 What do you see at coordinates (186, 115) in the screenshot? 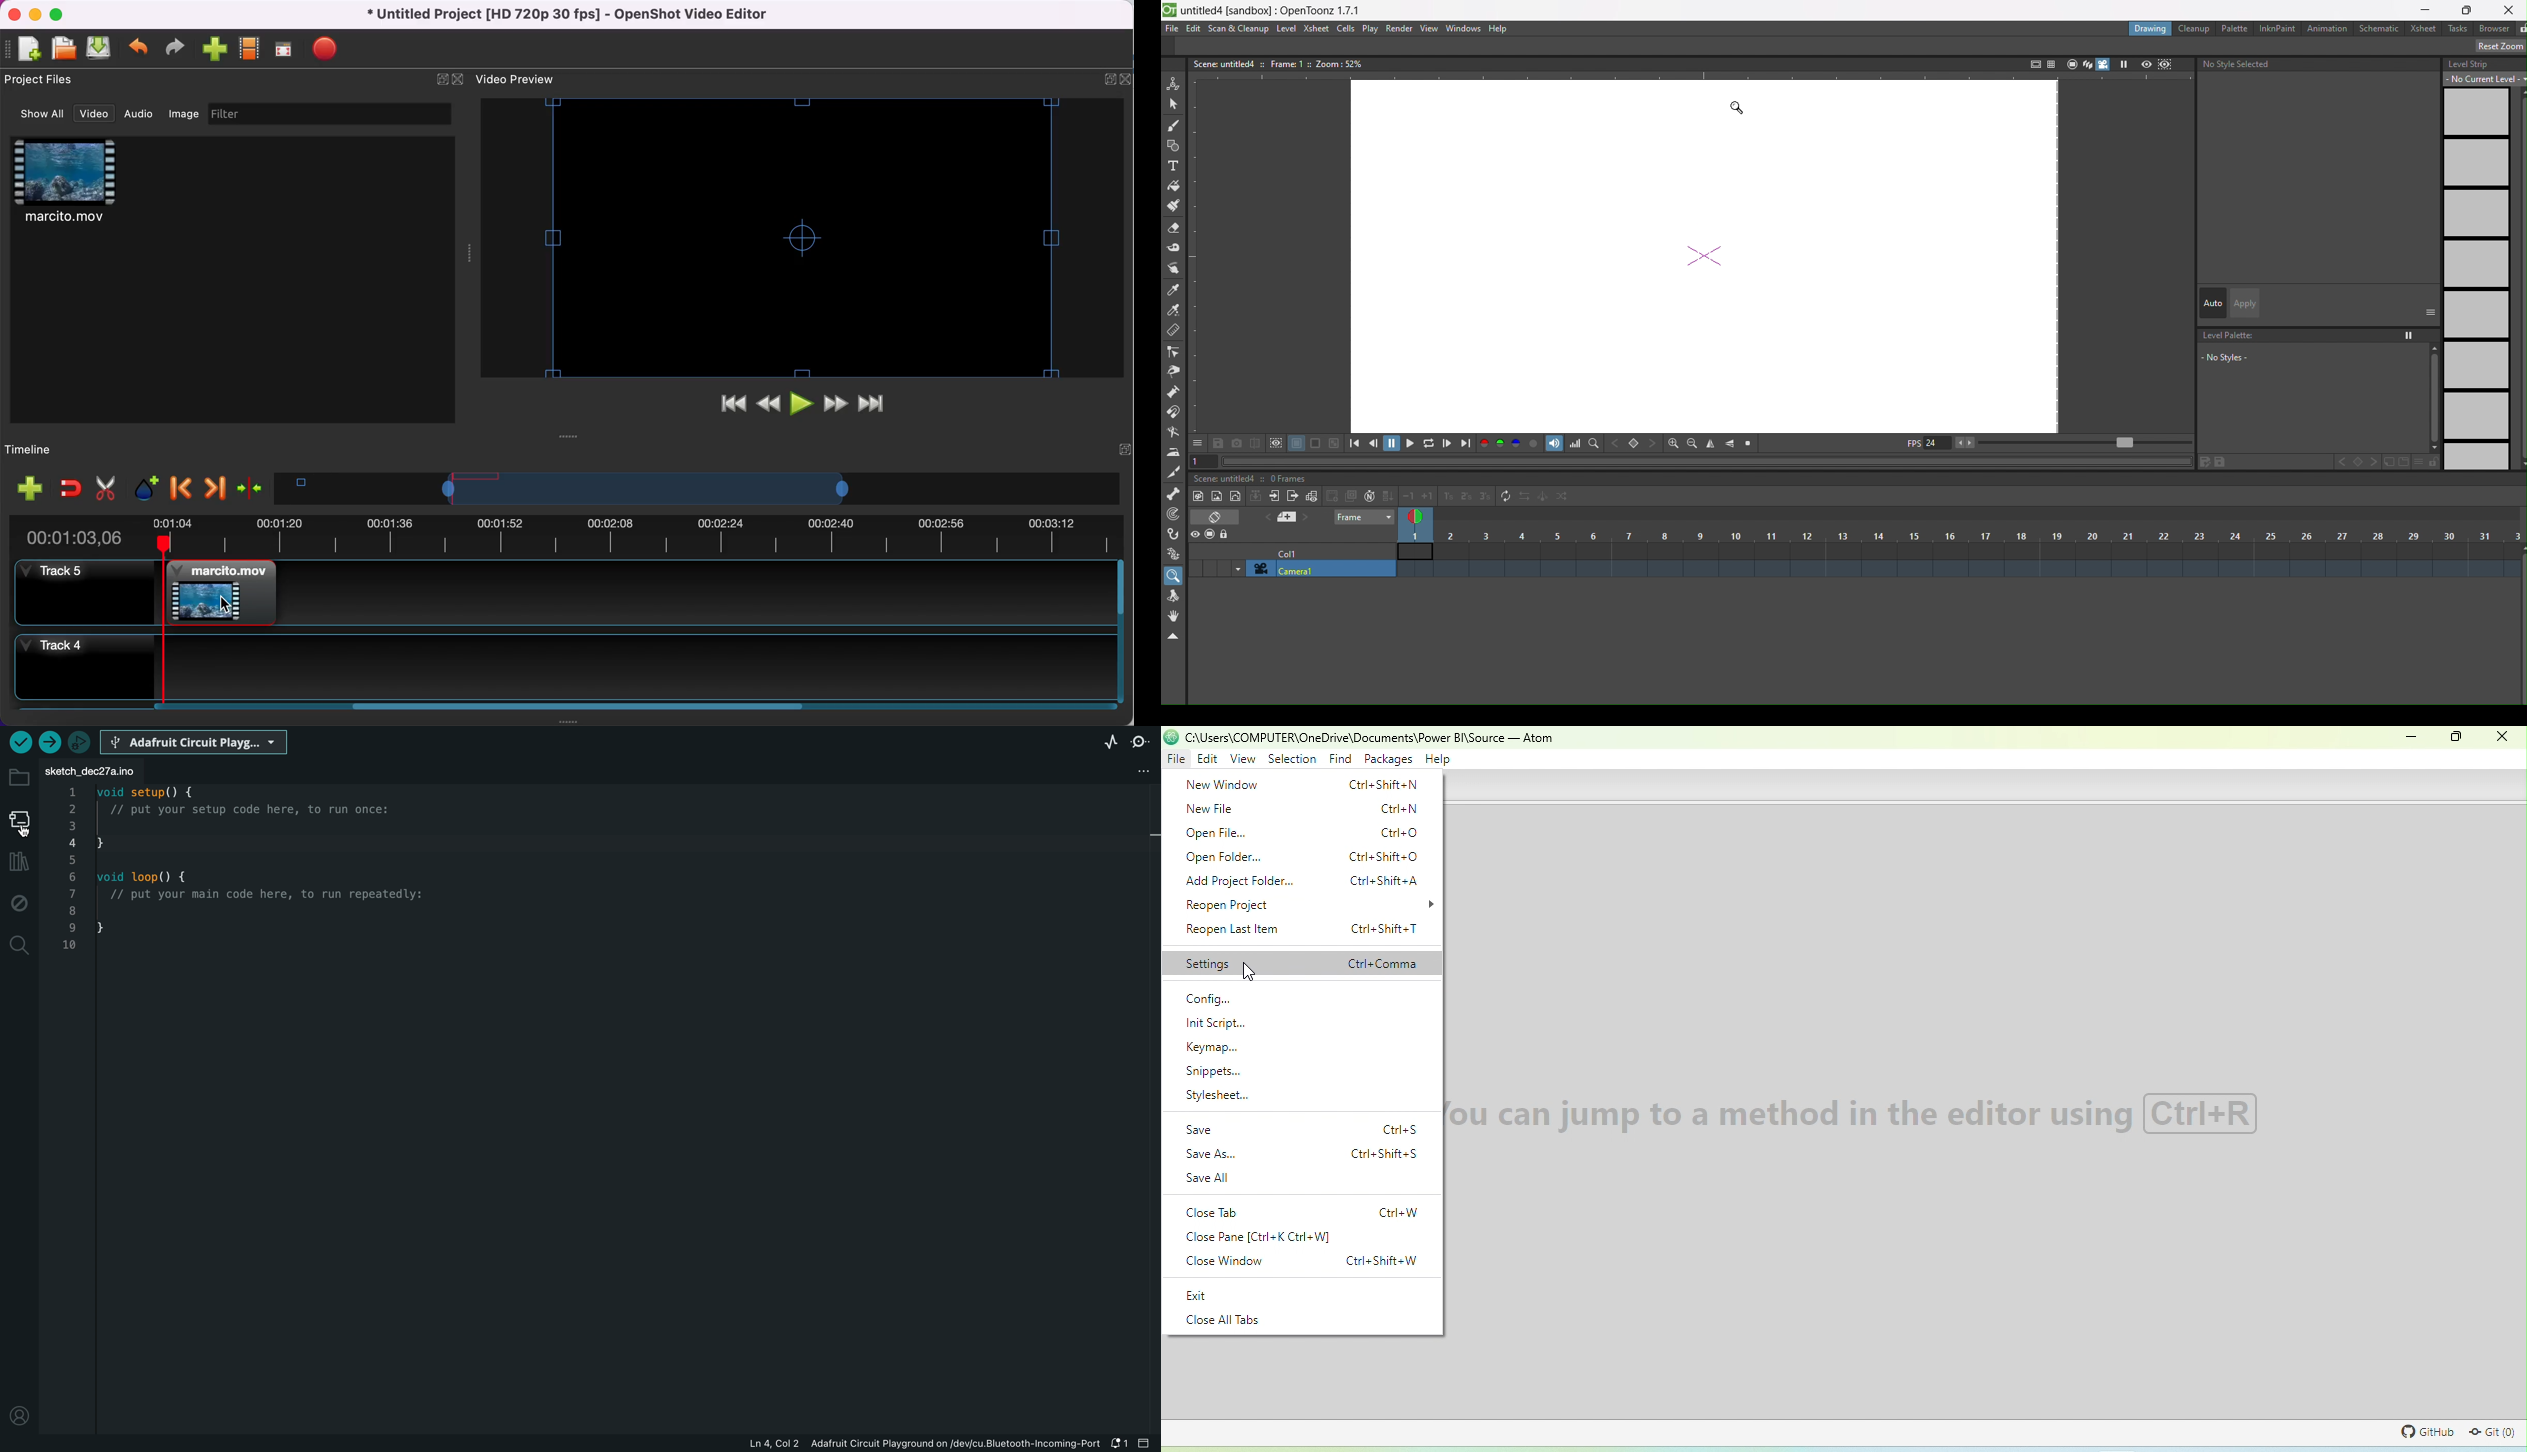
I see `image` at bounding box center [186, 115].